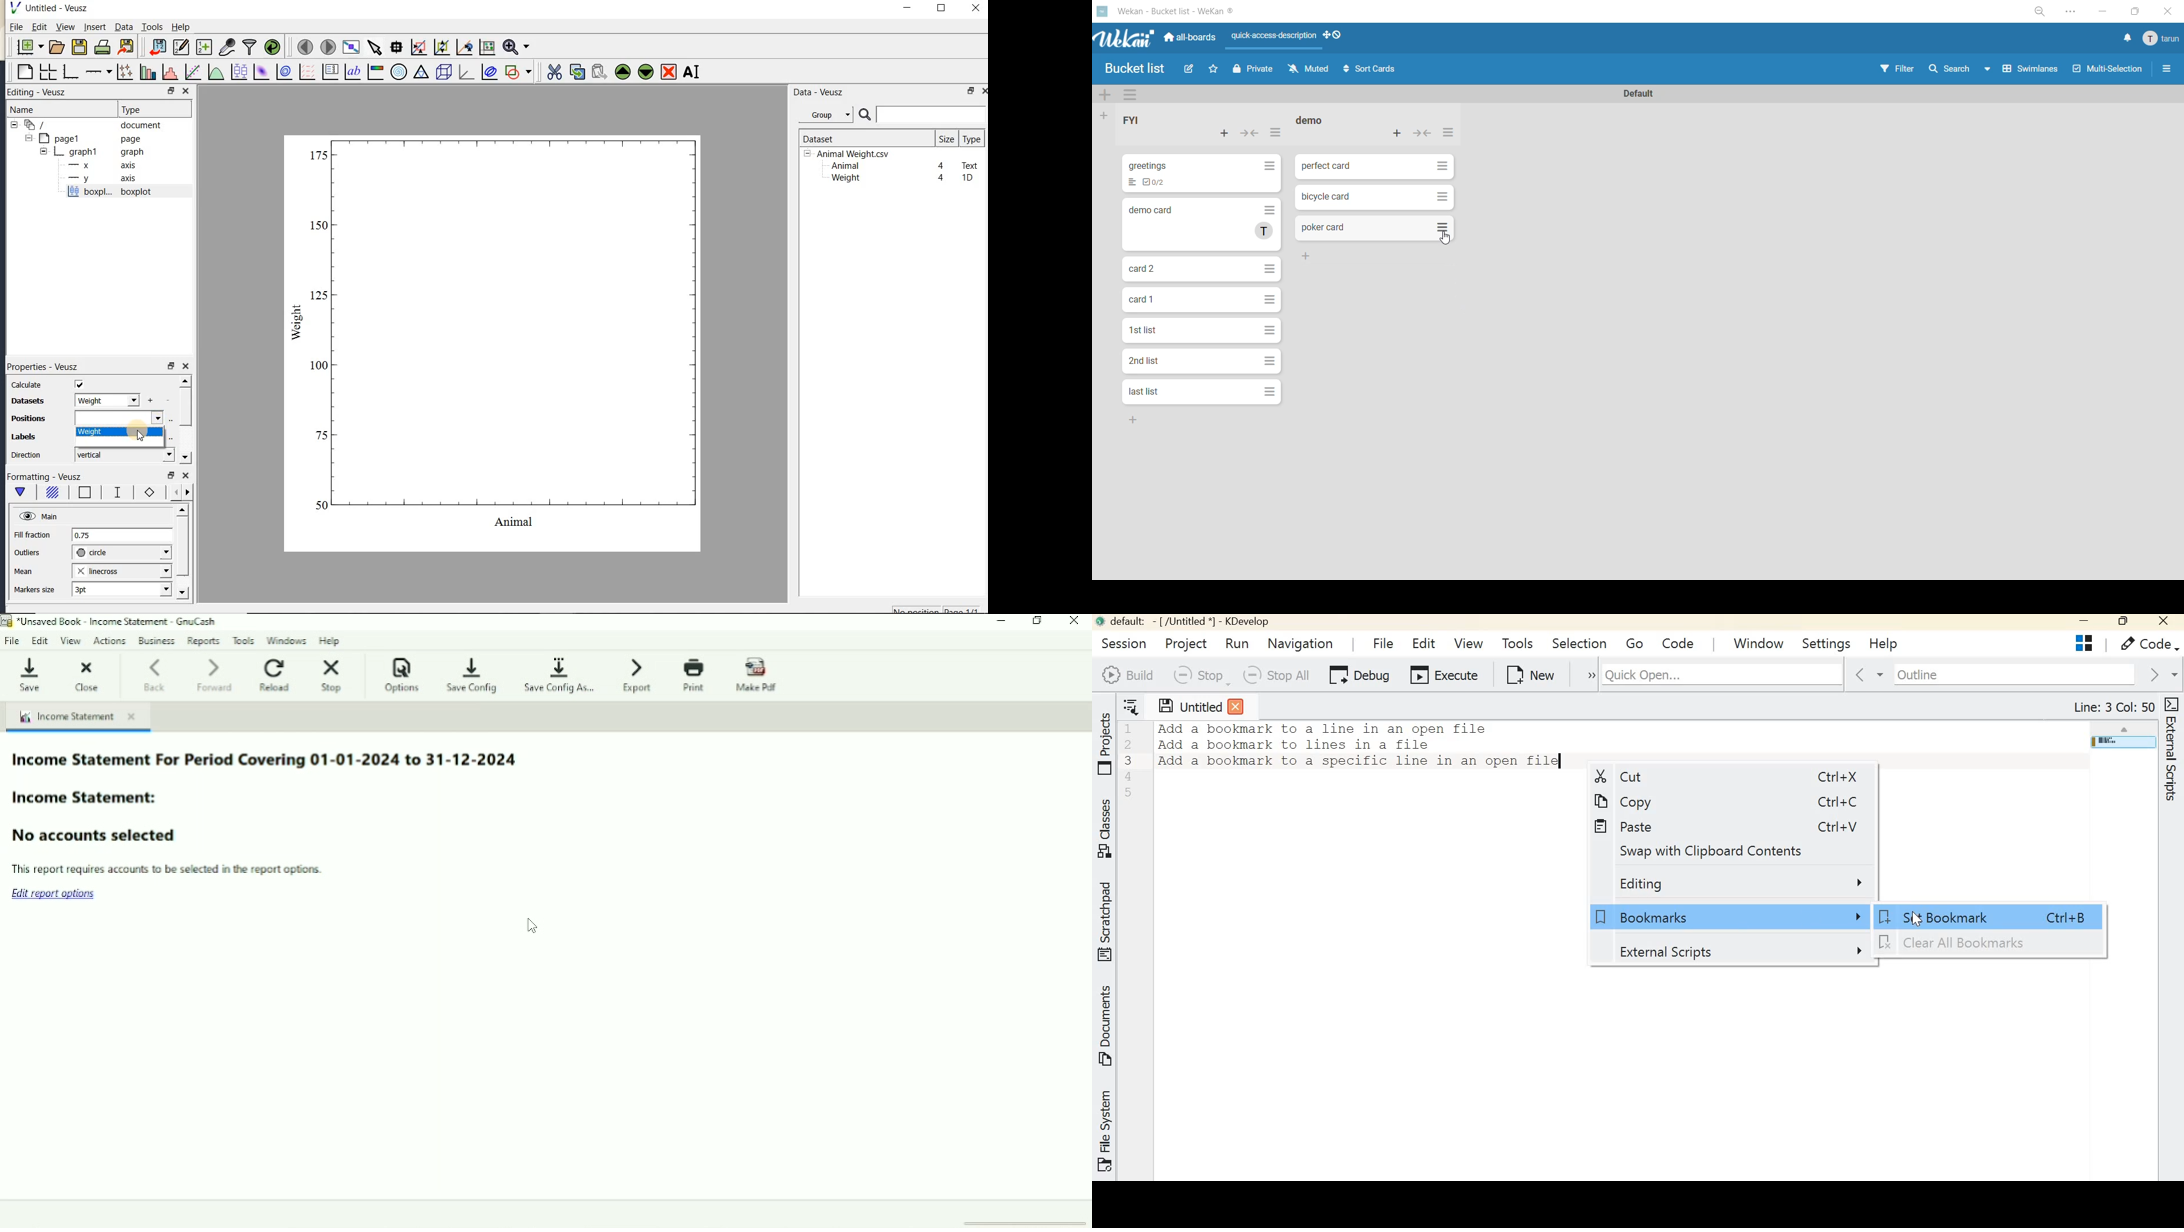  What do you see at coordinates (1122, 37) in the screenshot?
I see `Wekan` at bounding box center [1122, 37].